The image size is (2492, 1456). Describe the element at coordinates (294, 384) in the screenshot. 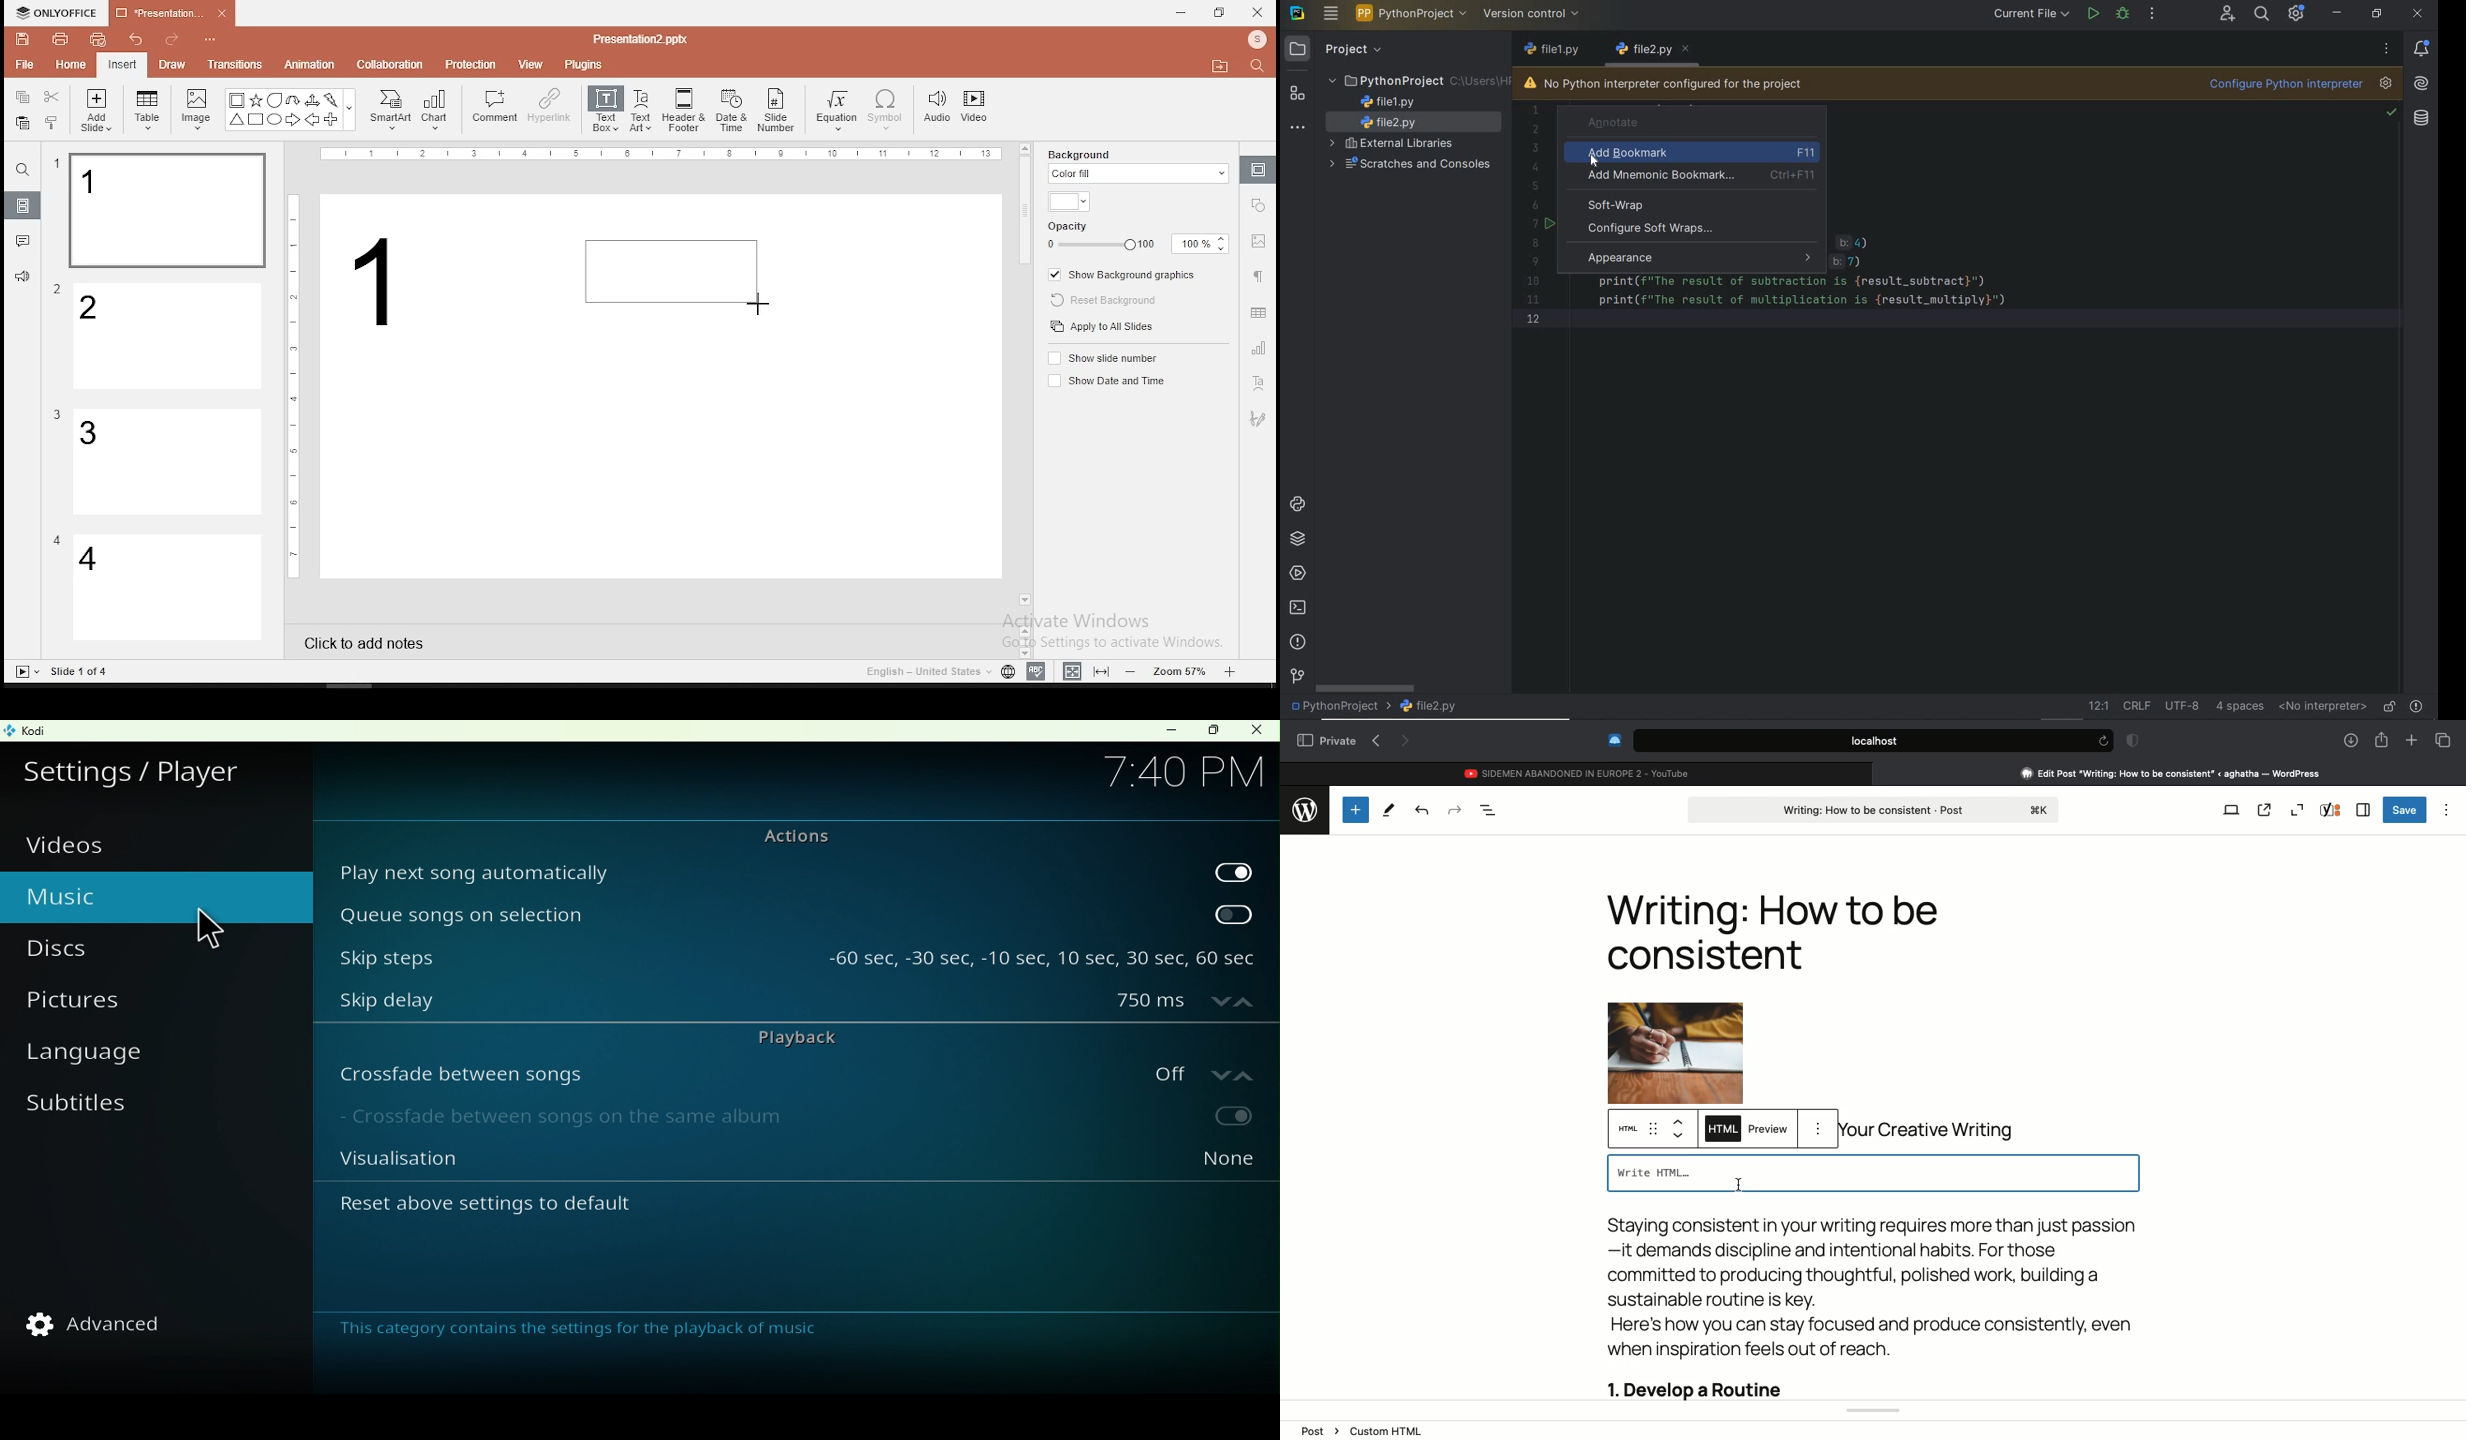

I see `` at that location.